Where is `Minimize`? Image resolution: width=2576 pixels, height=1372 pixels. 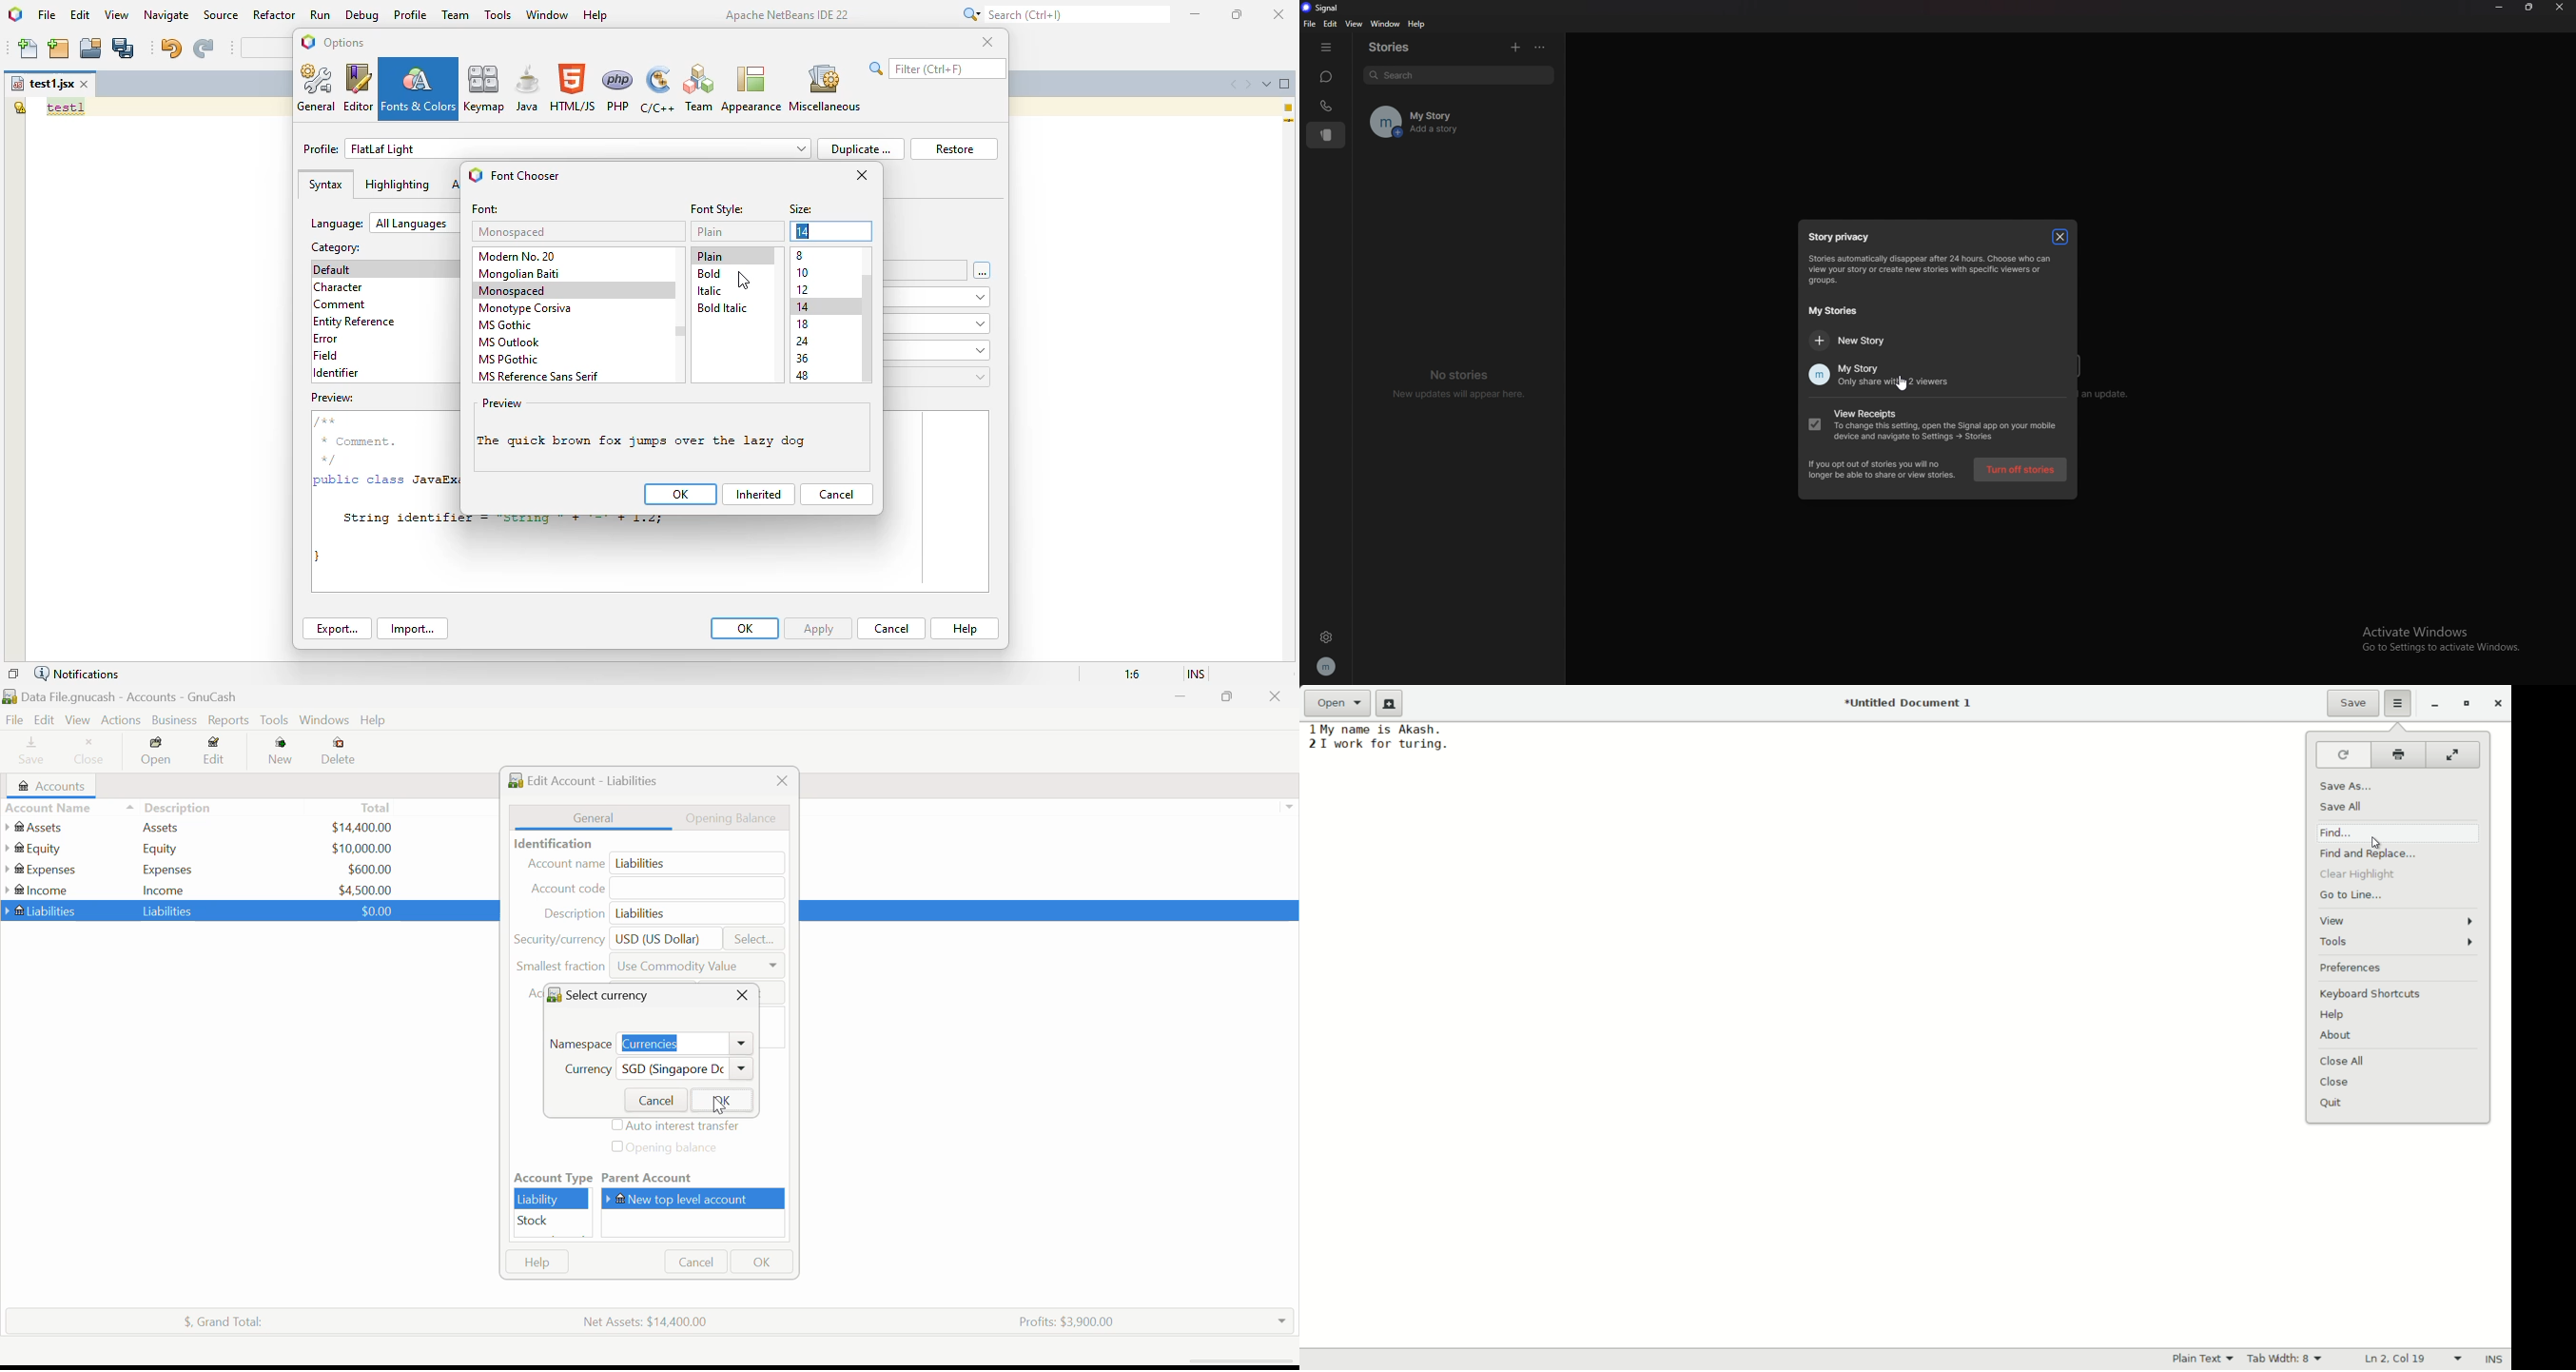
Minimize is located at coordinates (1229, 698).